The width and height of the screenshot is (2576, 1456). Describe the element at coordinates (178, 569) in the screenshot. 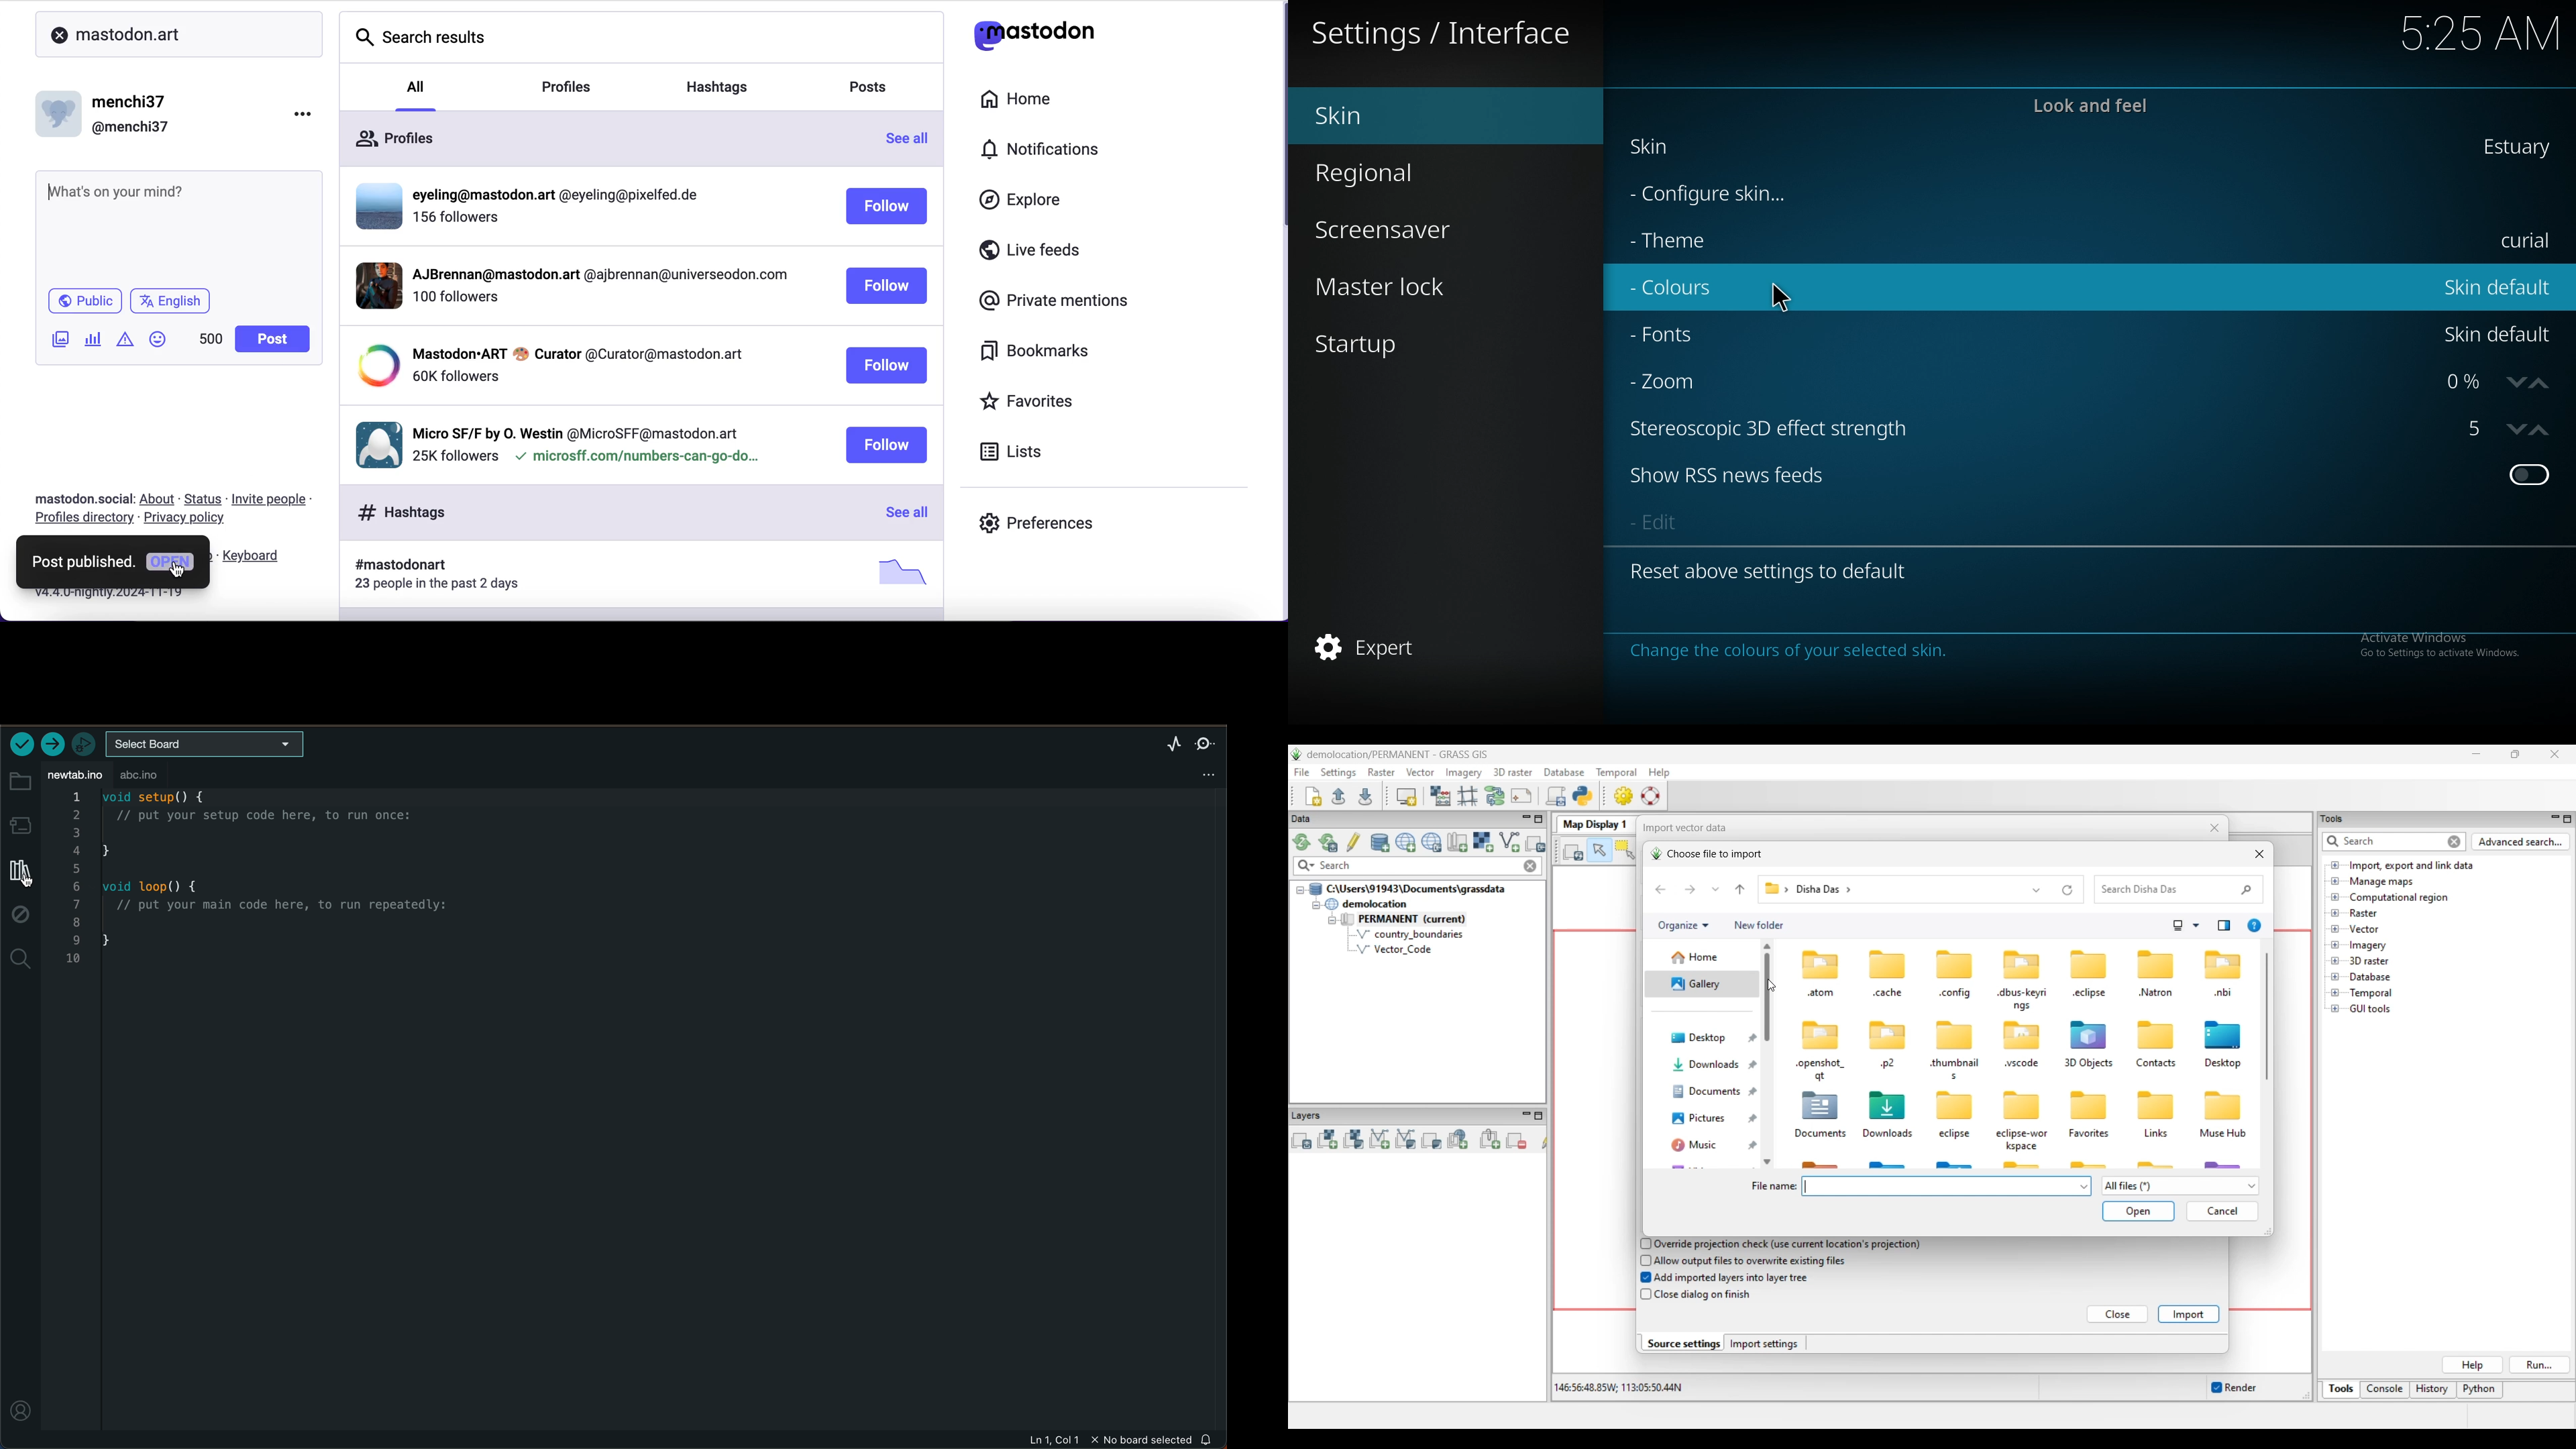

I see `cursor` at that location.